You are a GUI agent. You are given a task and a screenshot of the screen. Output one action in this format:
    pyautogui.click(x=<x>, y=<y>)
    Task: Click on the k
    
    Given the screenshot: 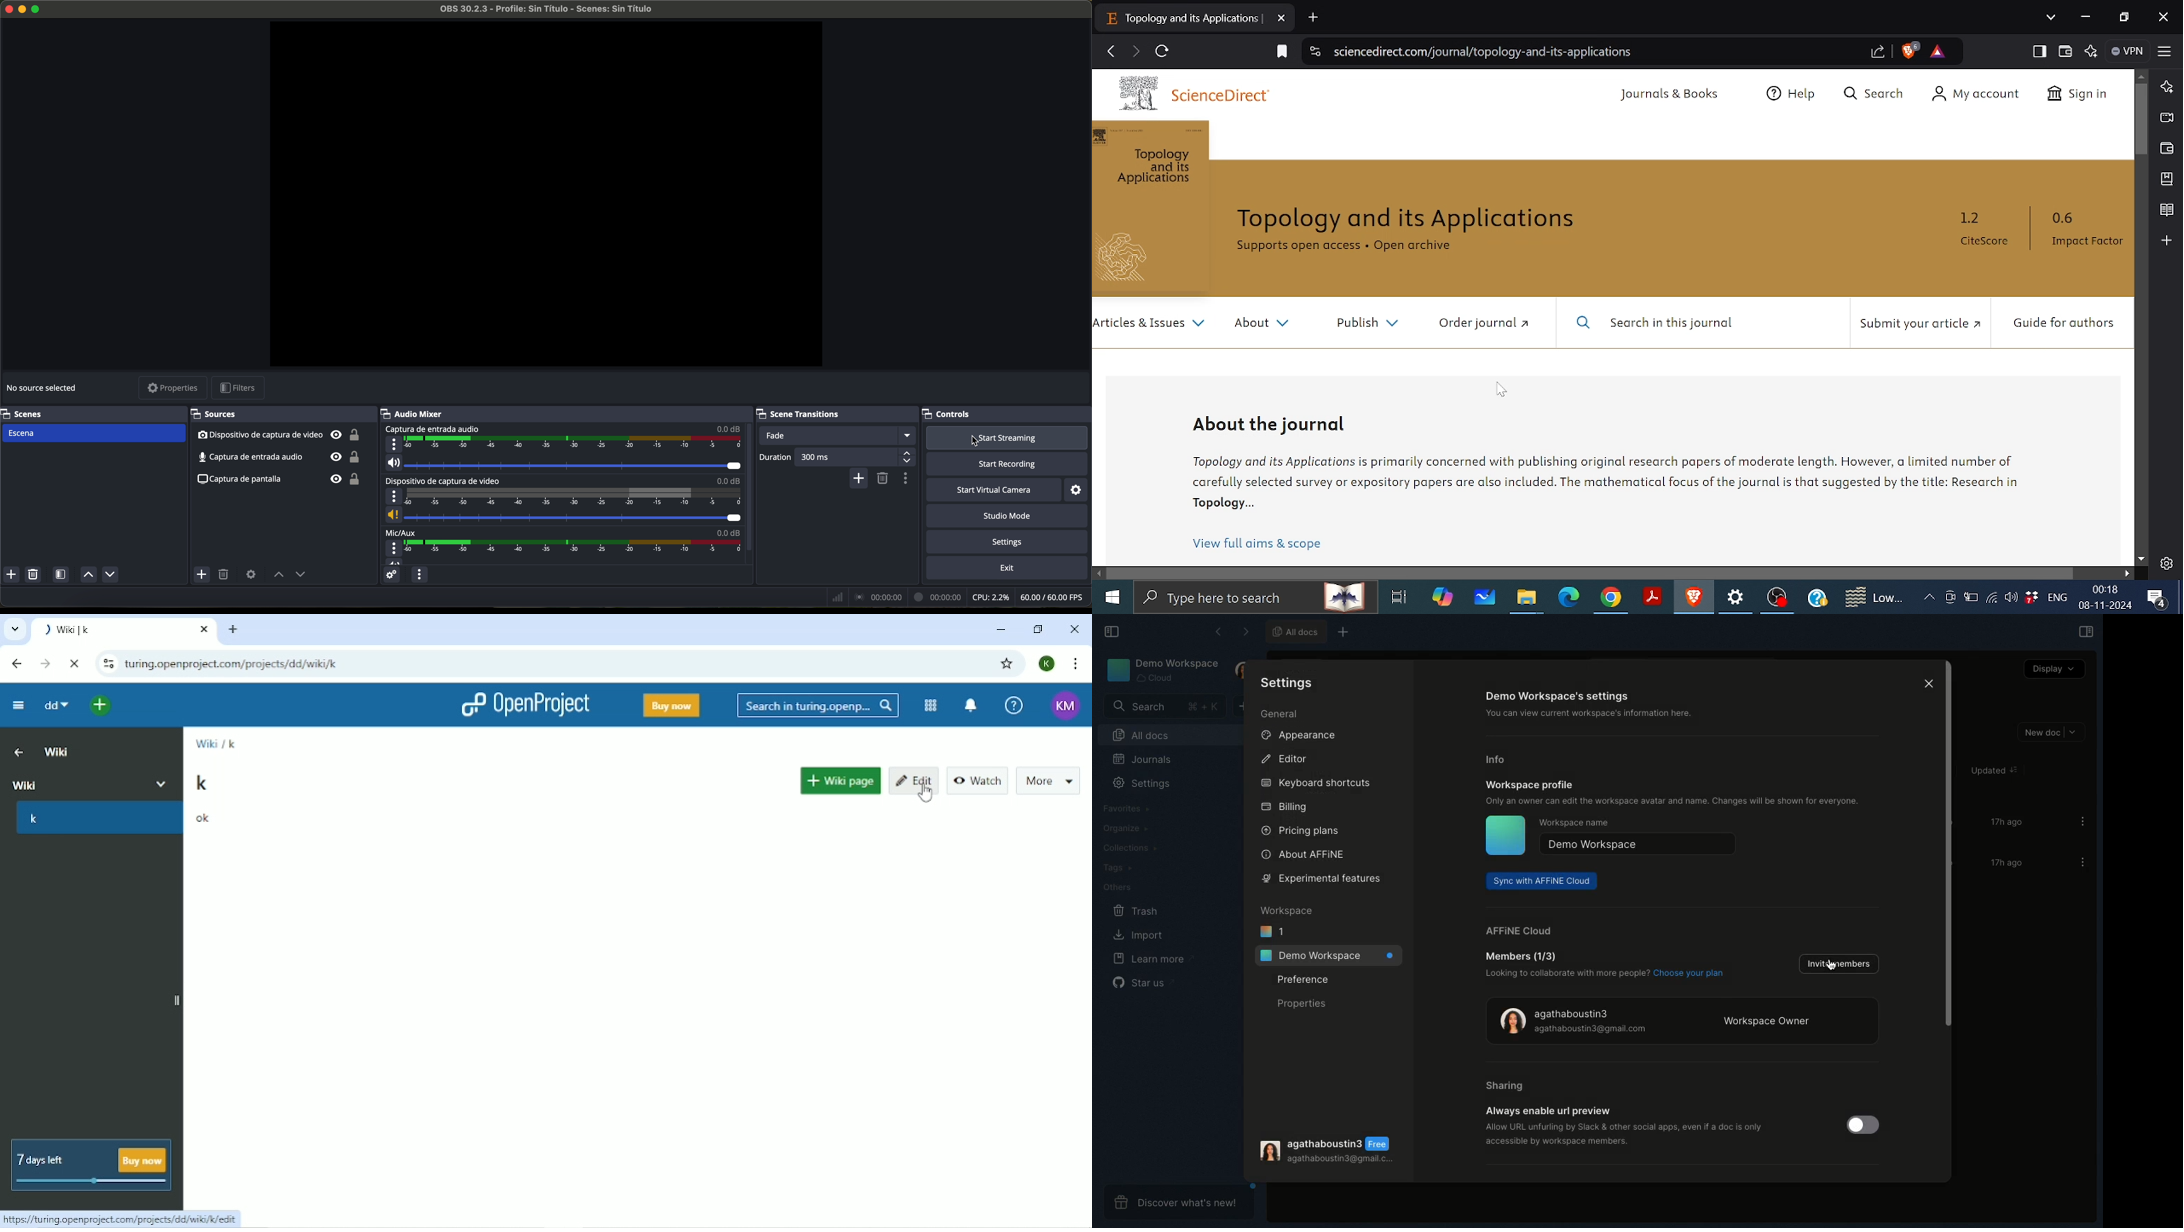 What is the action you would take?
    pyautogui.click(x=234, y=744)
    